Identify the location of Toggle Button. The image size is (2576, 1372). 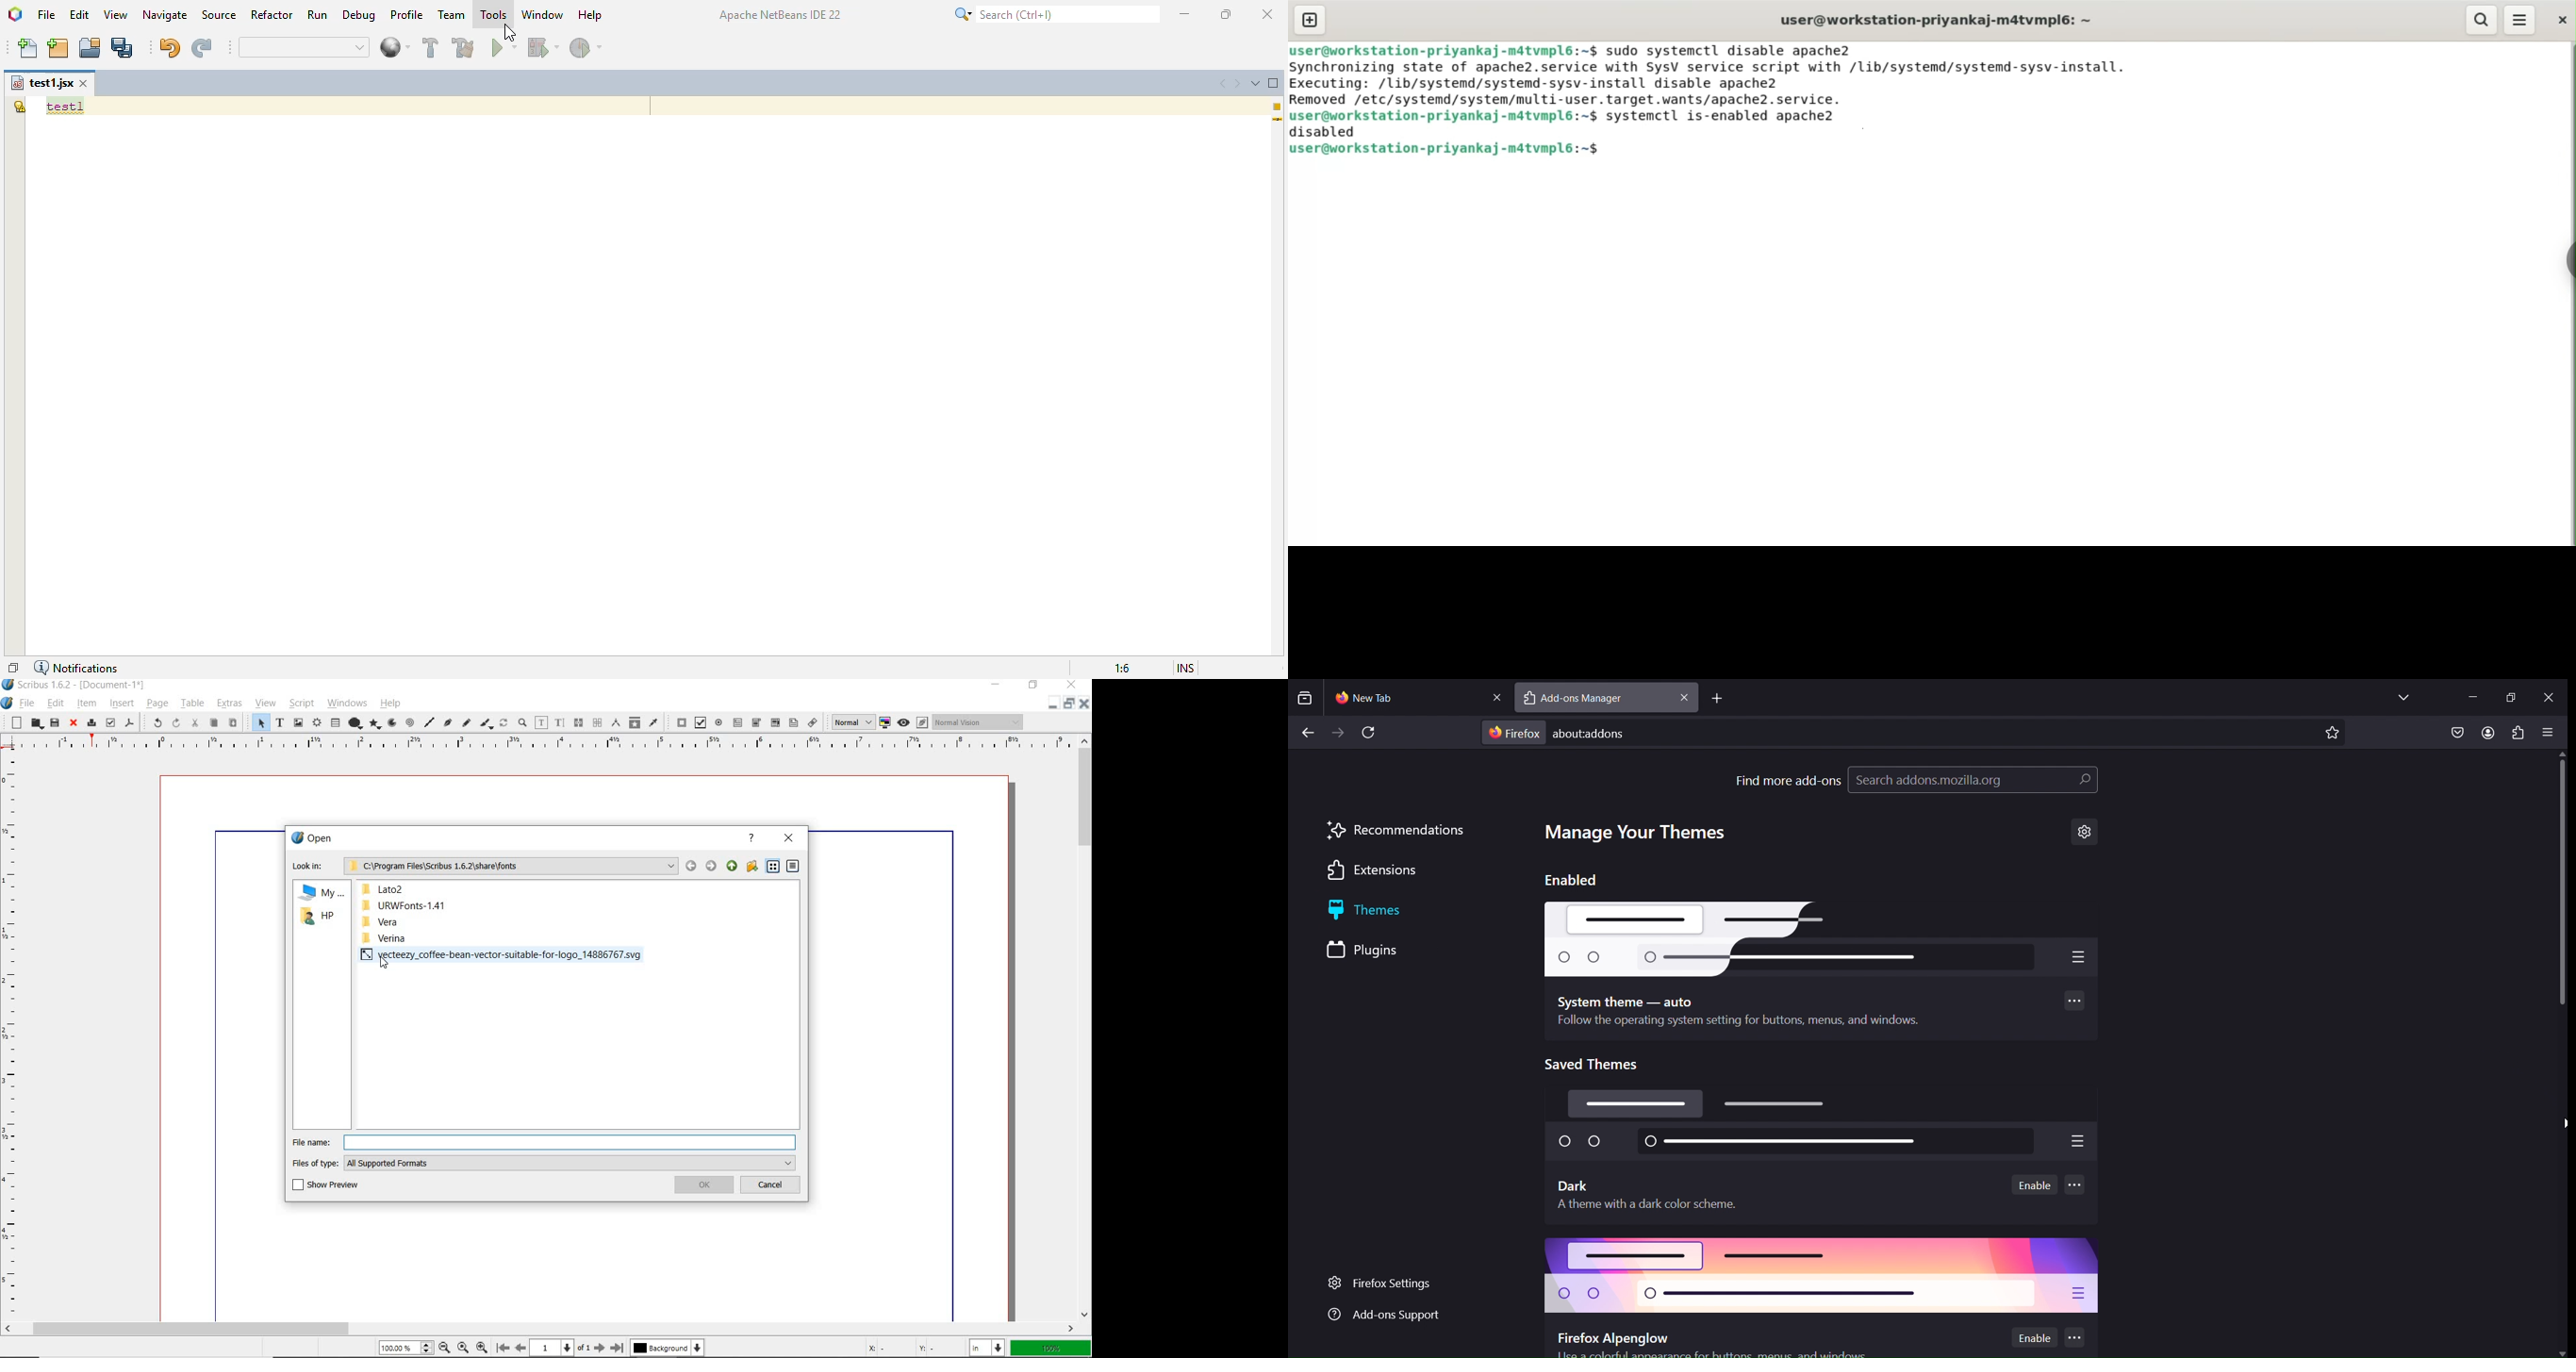
(2558, 260).